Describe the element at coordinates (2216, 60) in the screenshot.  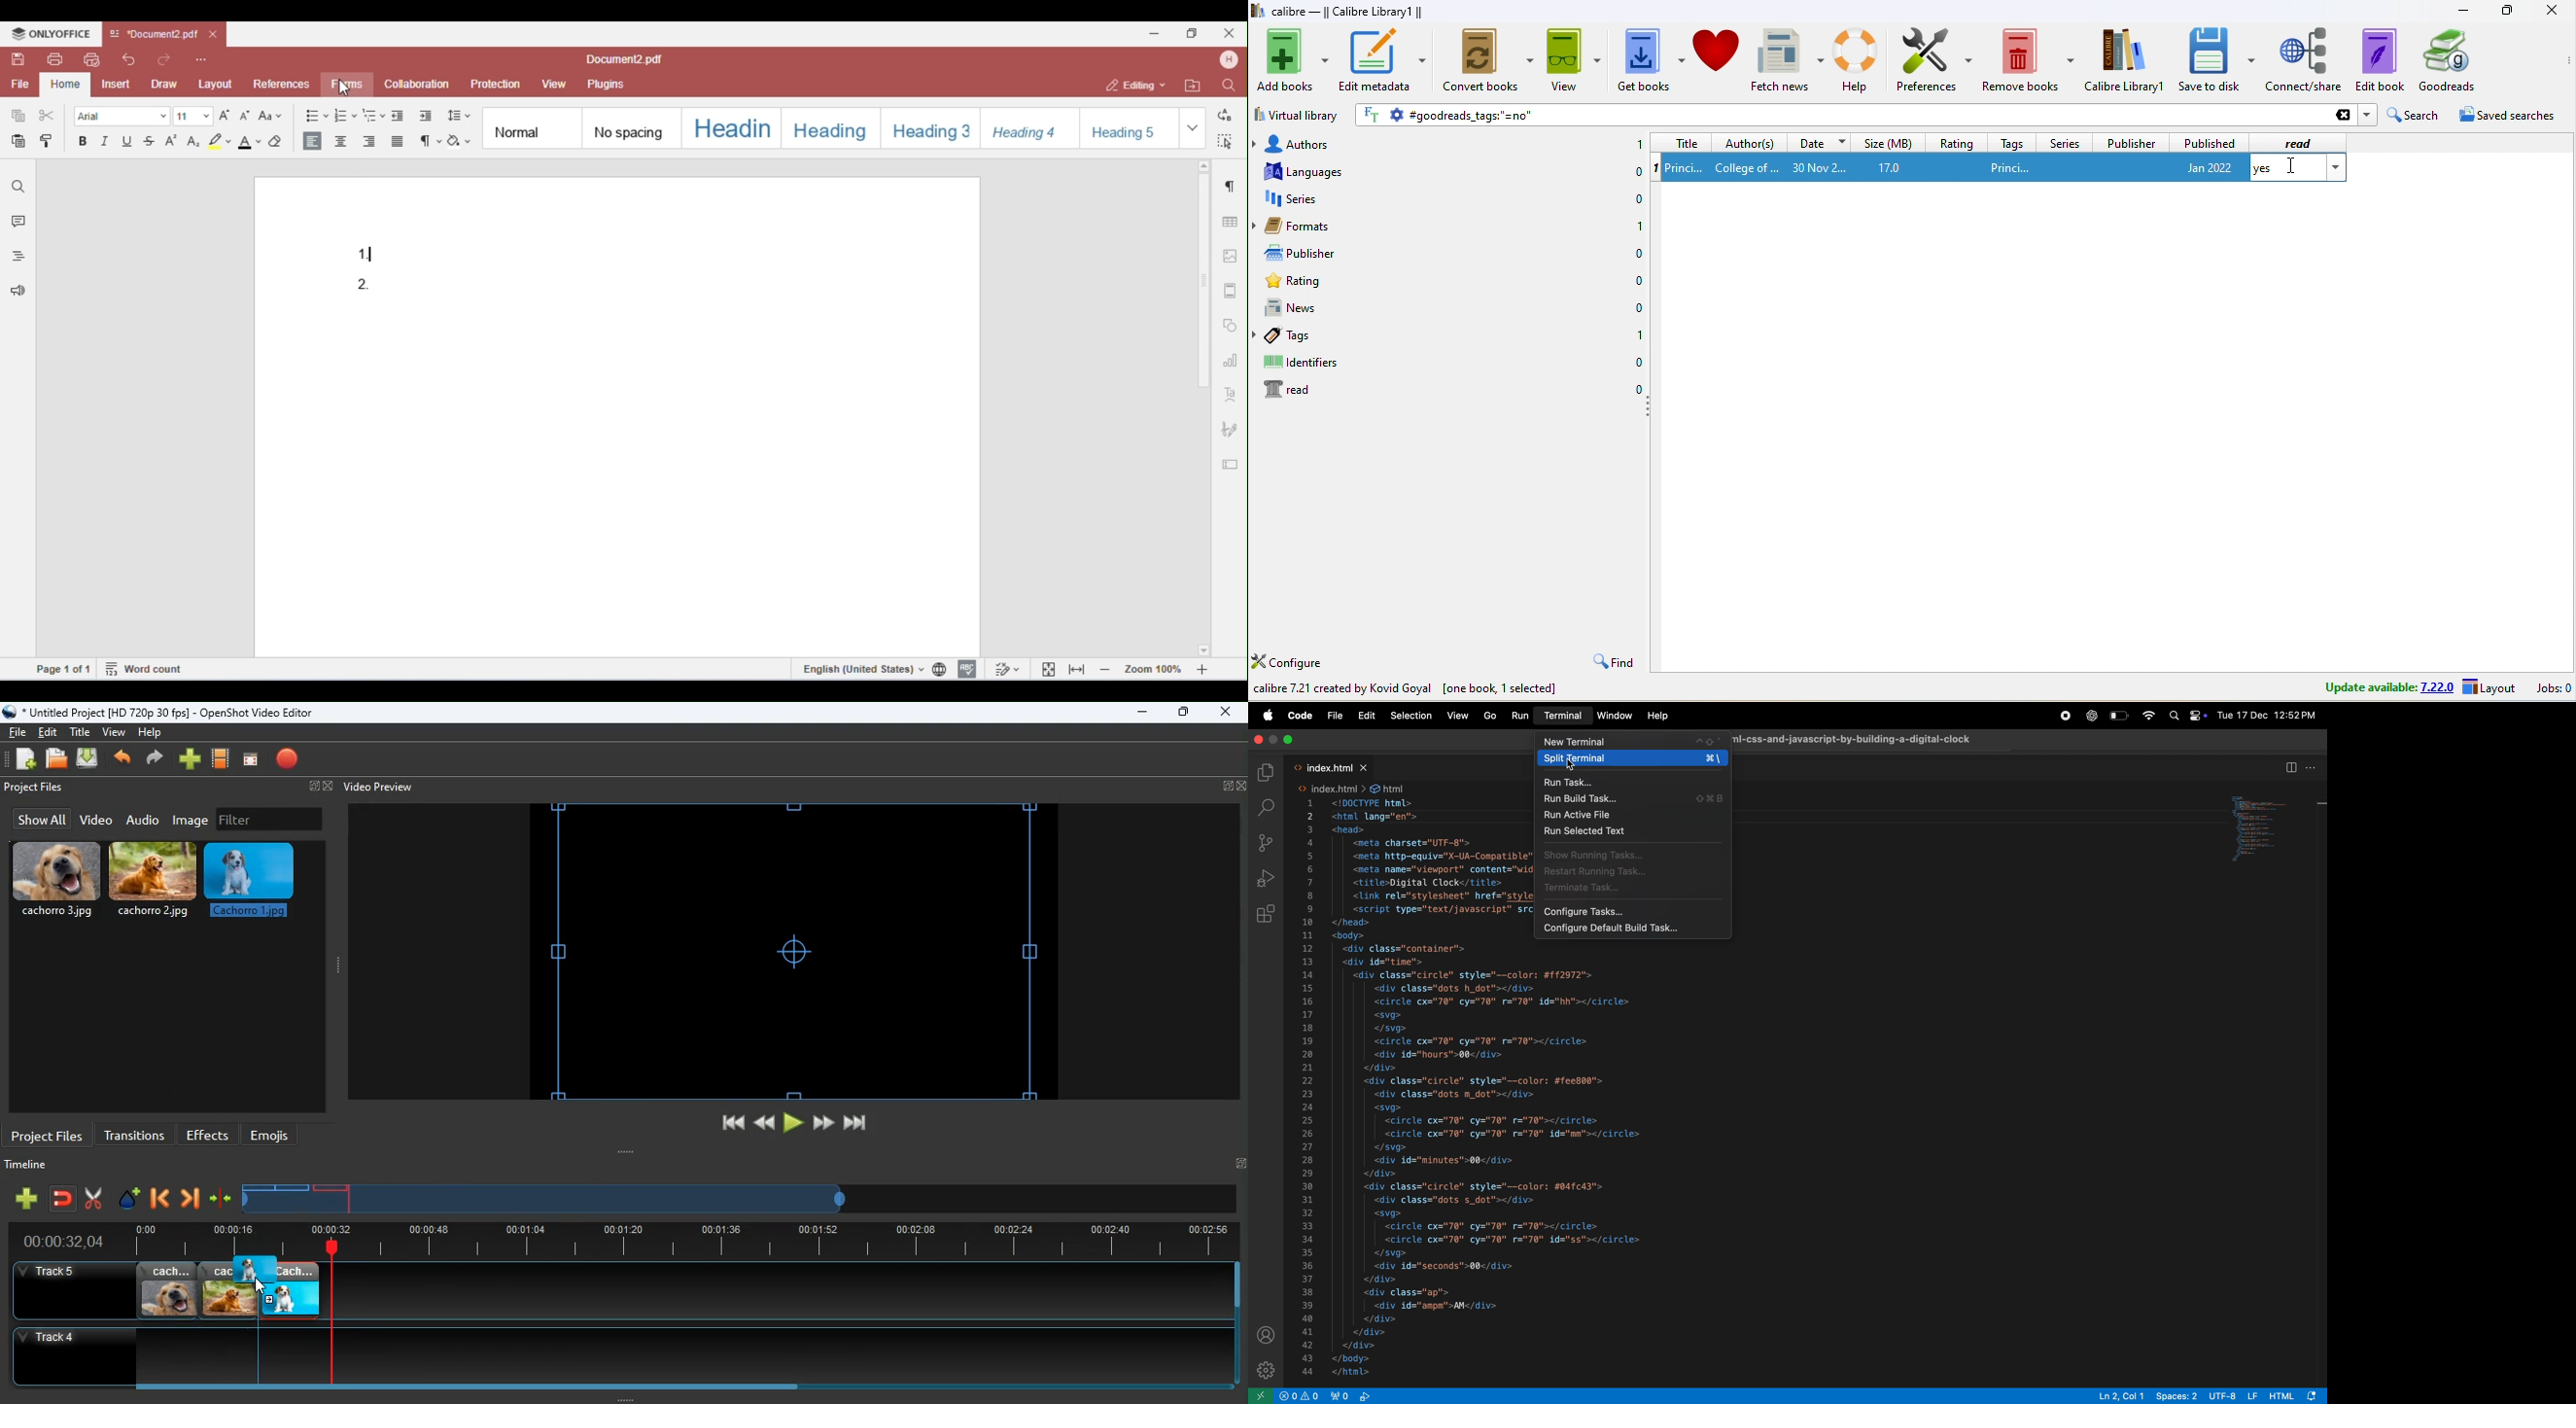
I see `save to disk` at that location.